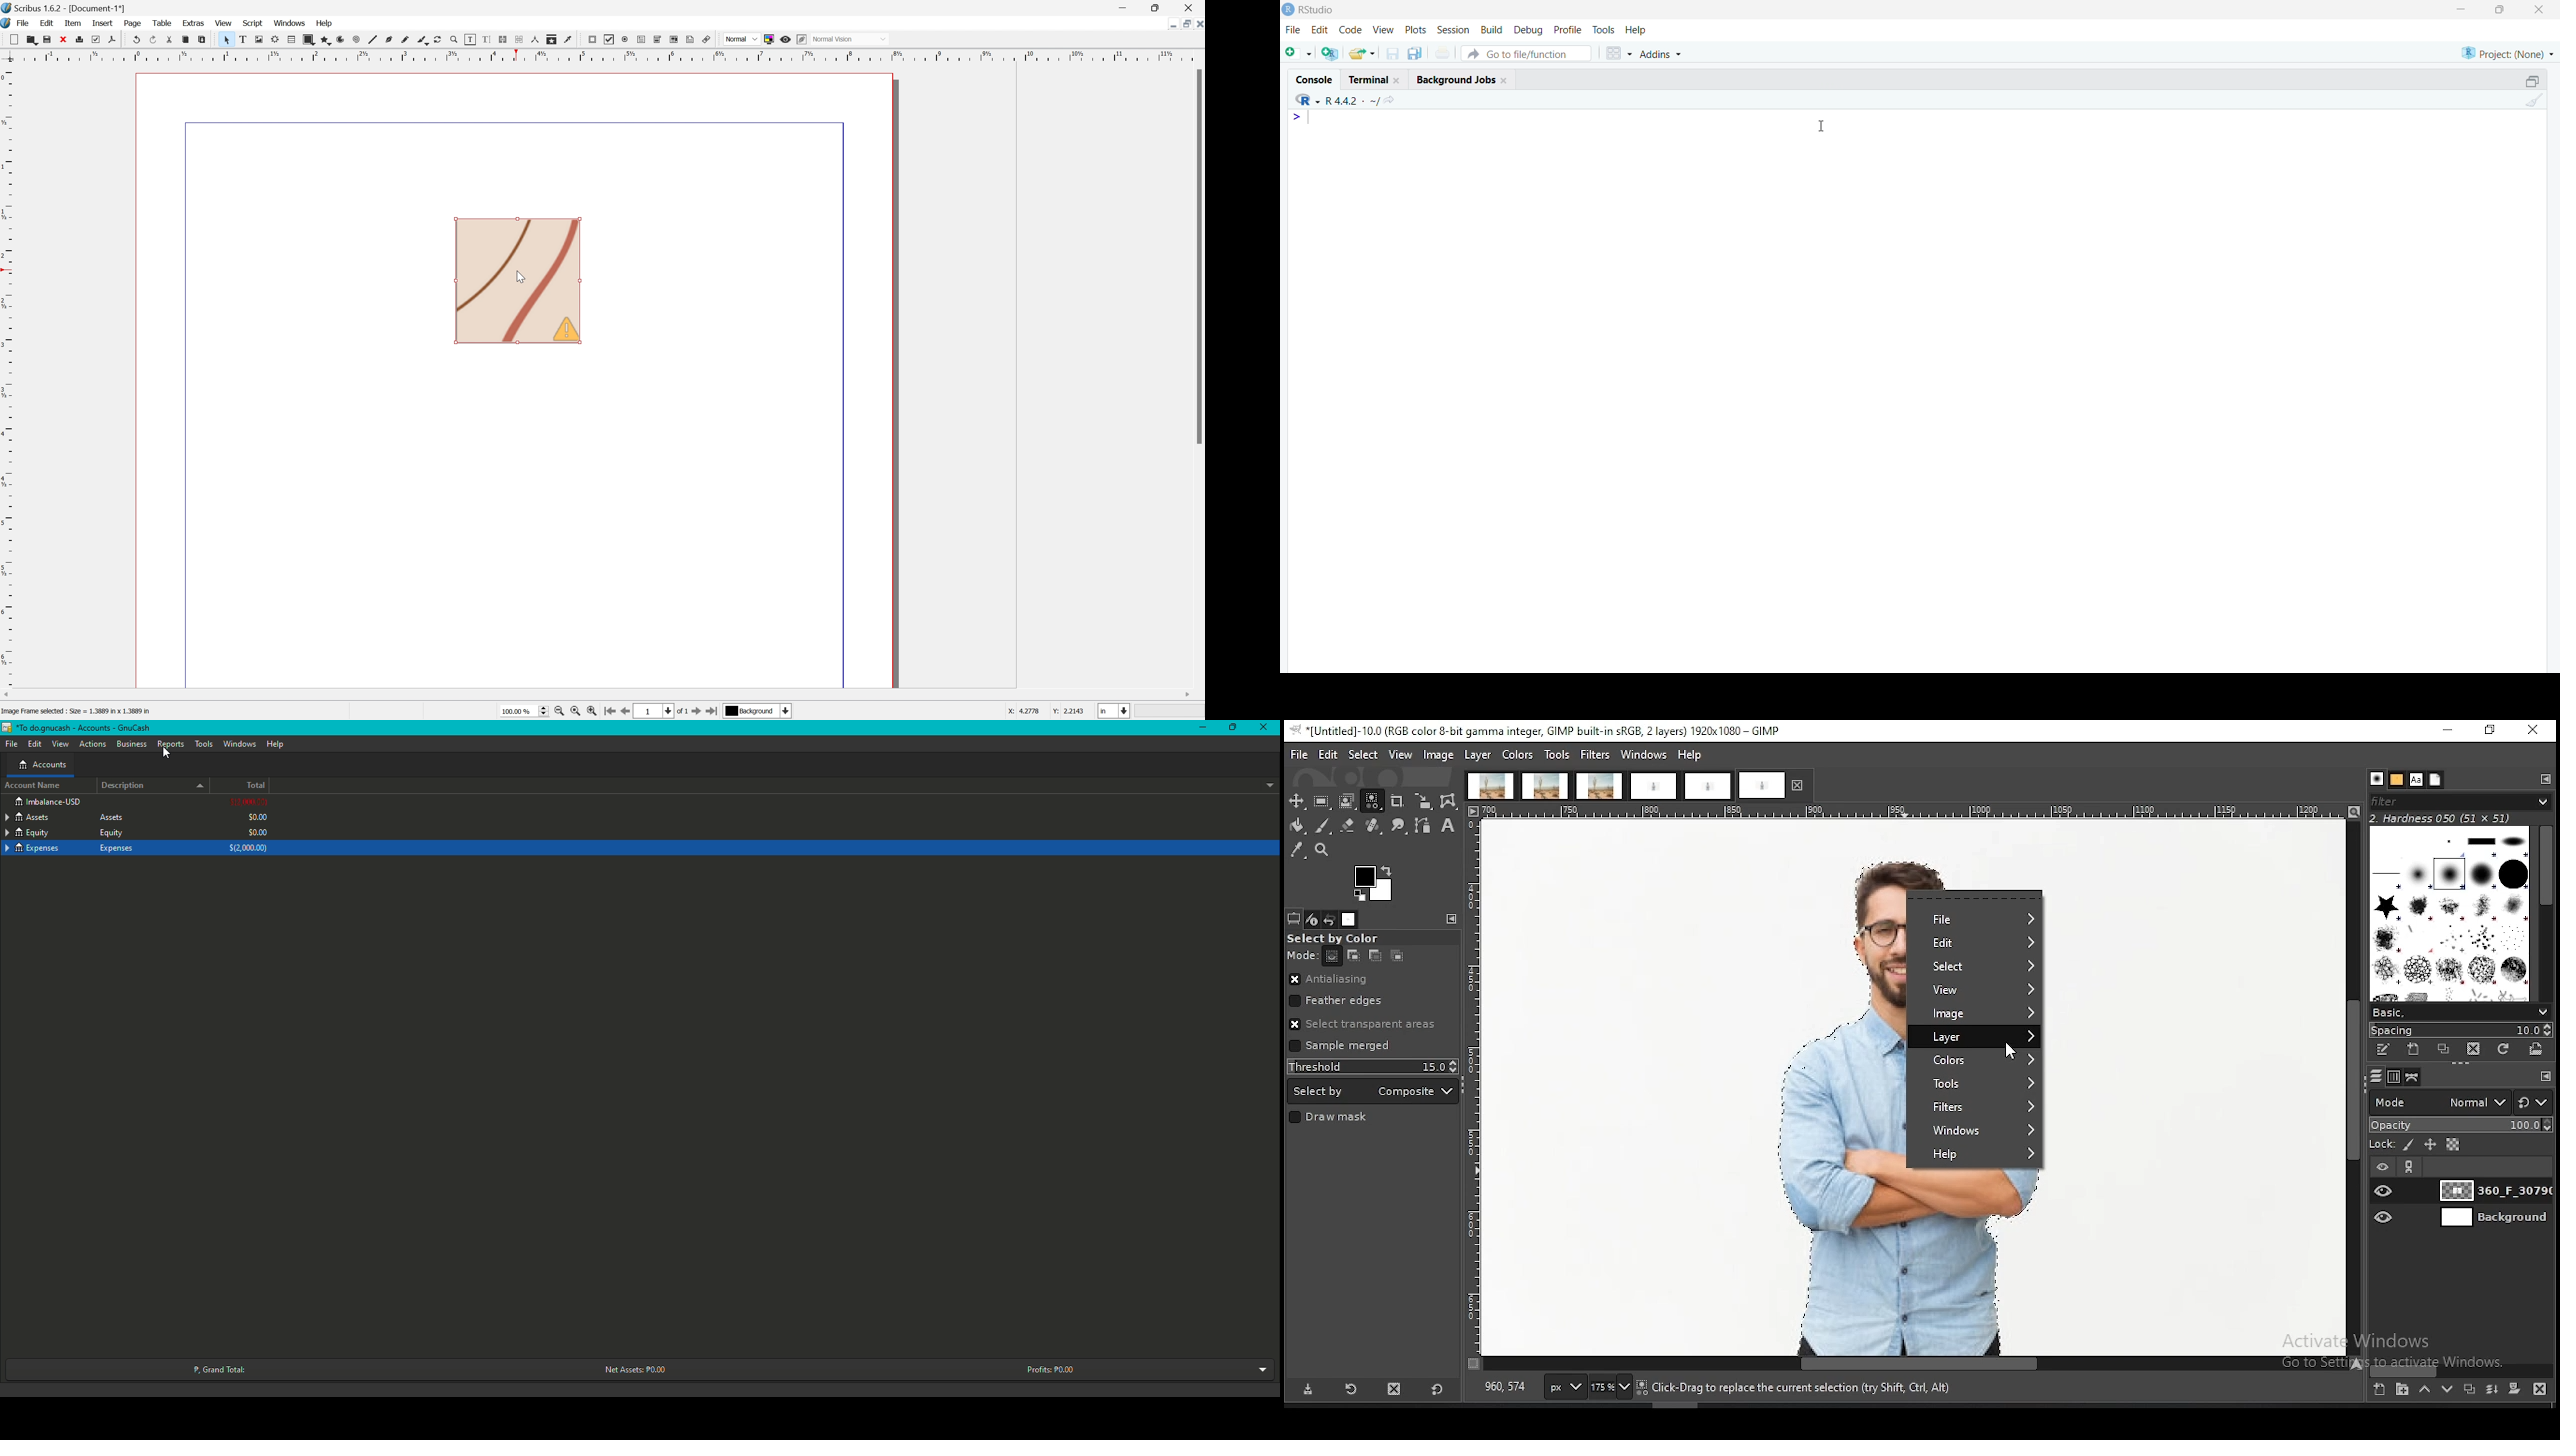 The width and height of the screenshot is (2576, 1456). Describe the element at coordinates (1417, 30) in the screenshot. I see `plots` at that location.